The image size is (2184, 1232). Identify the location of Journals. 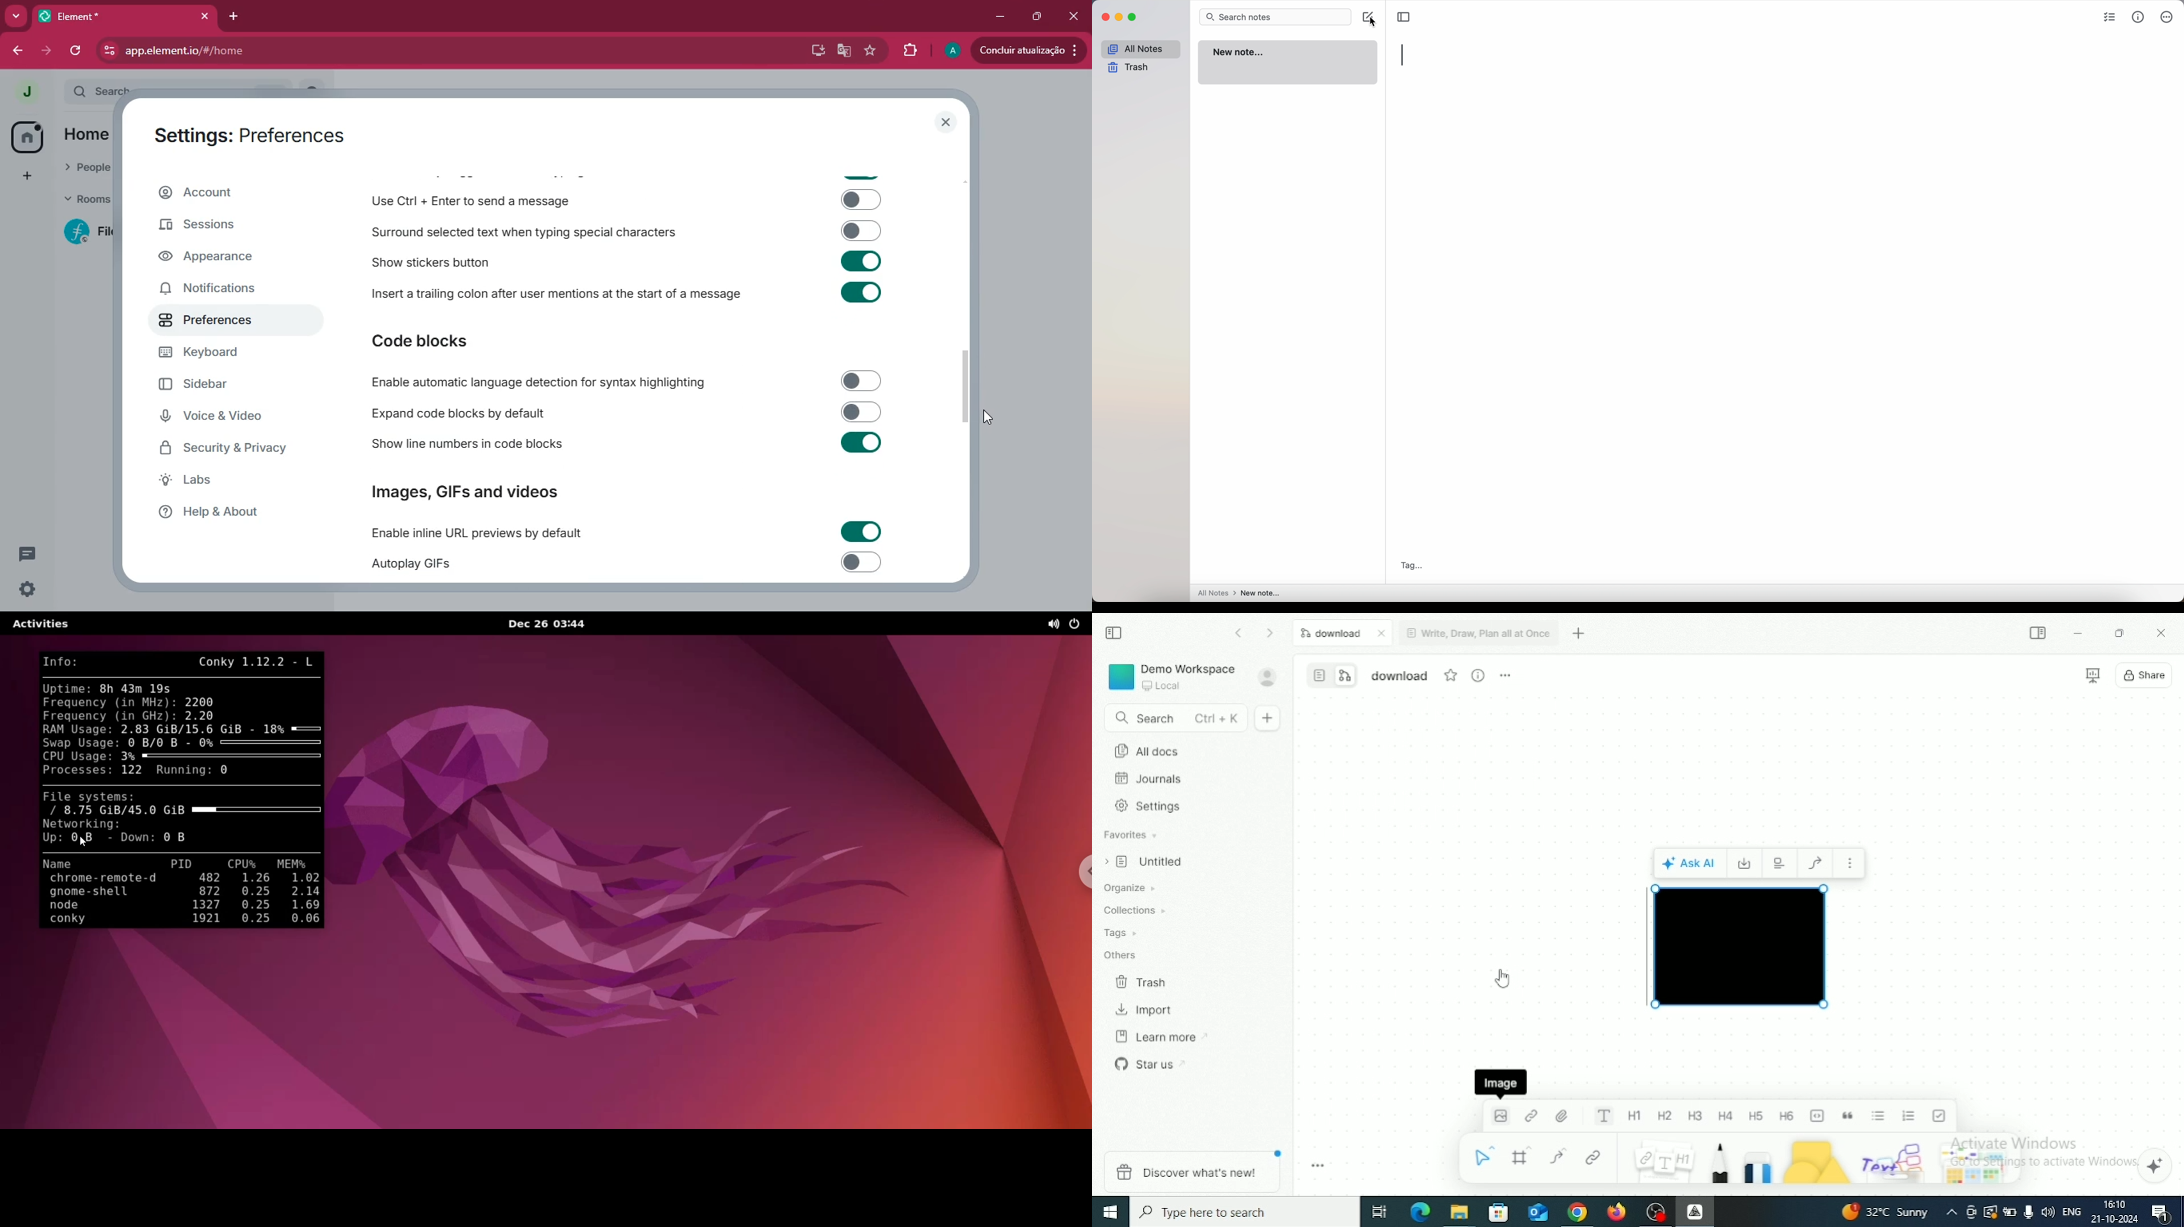
(1148, 780).